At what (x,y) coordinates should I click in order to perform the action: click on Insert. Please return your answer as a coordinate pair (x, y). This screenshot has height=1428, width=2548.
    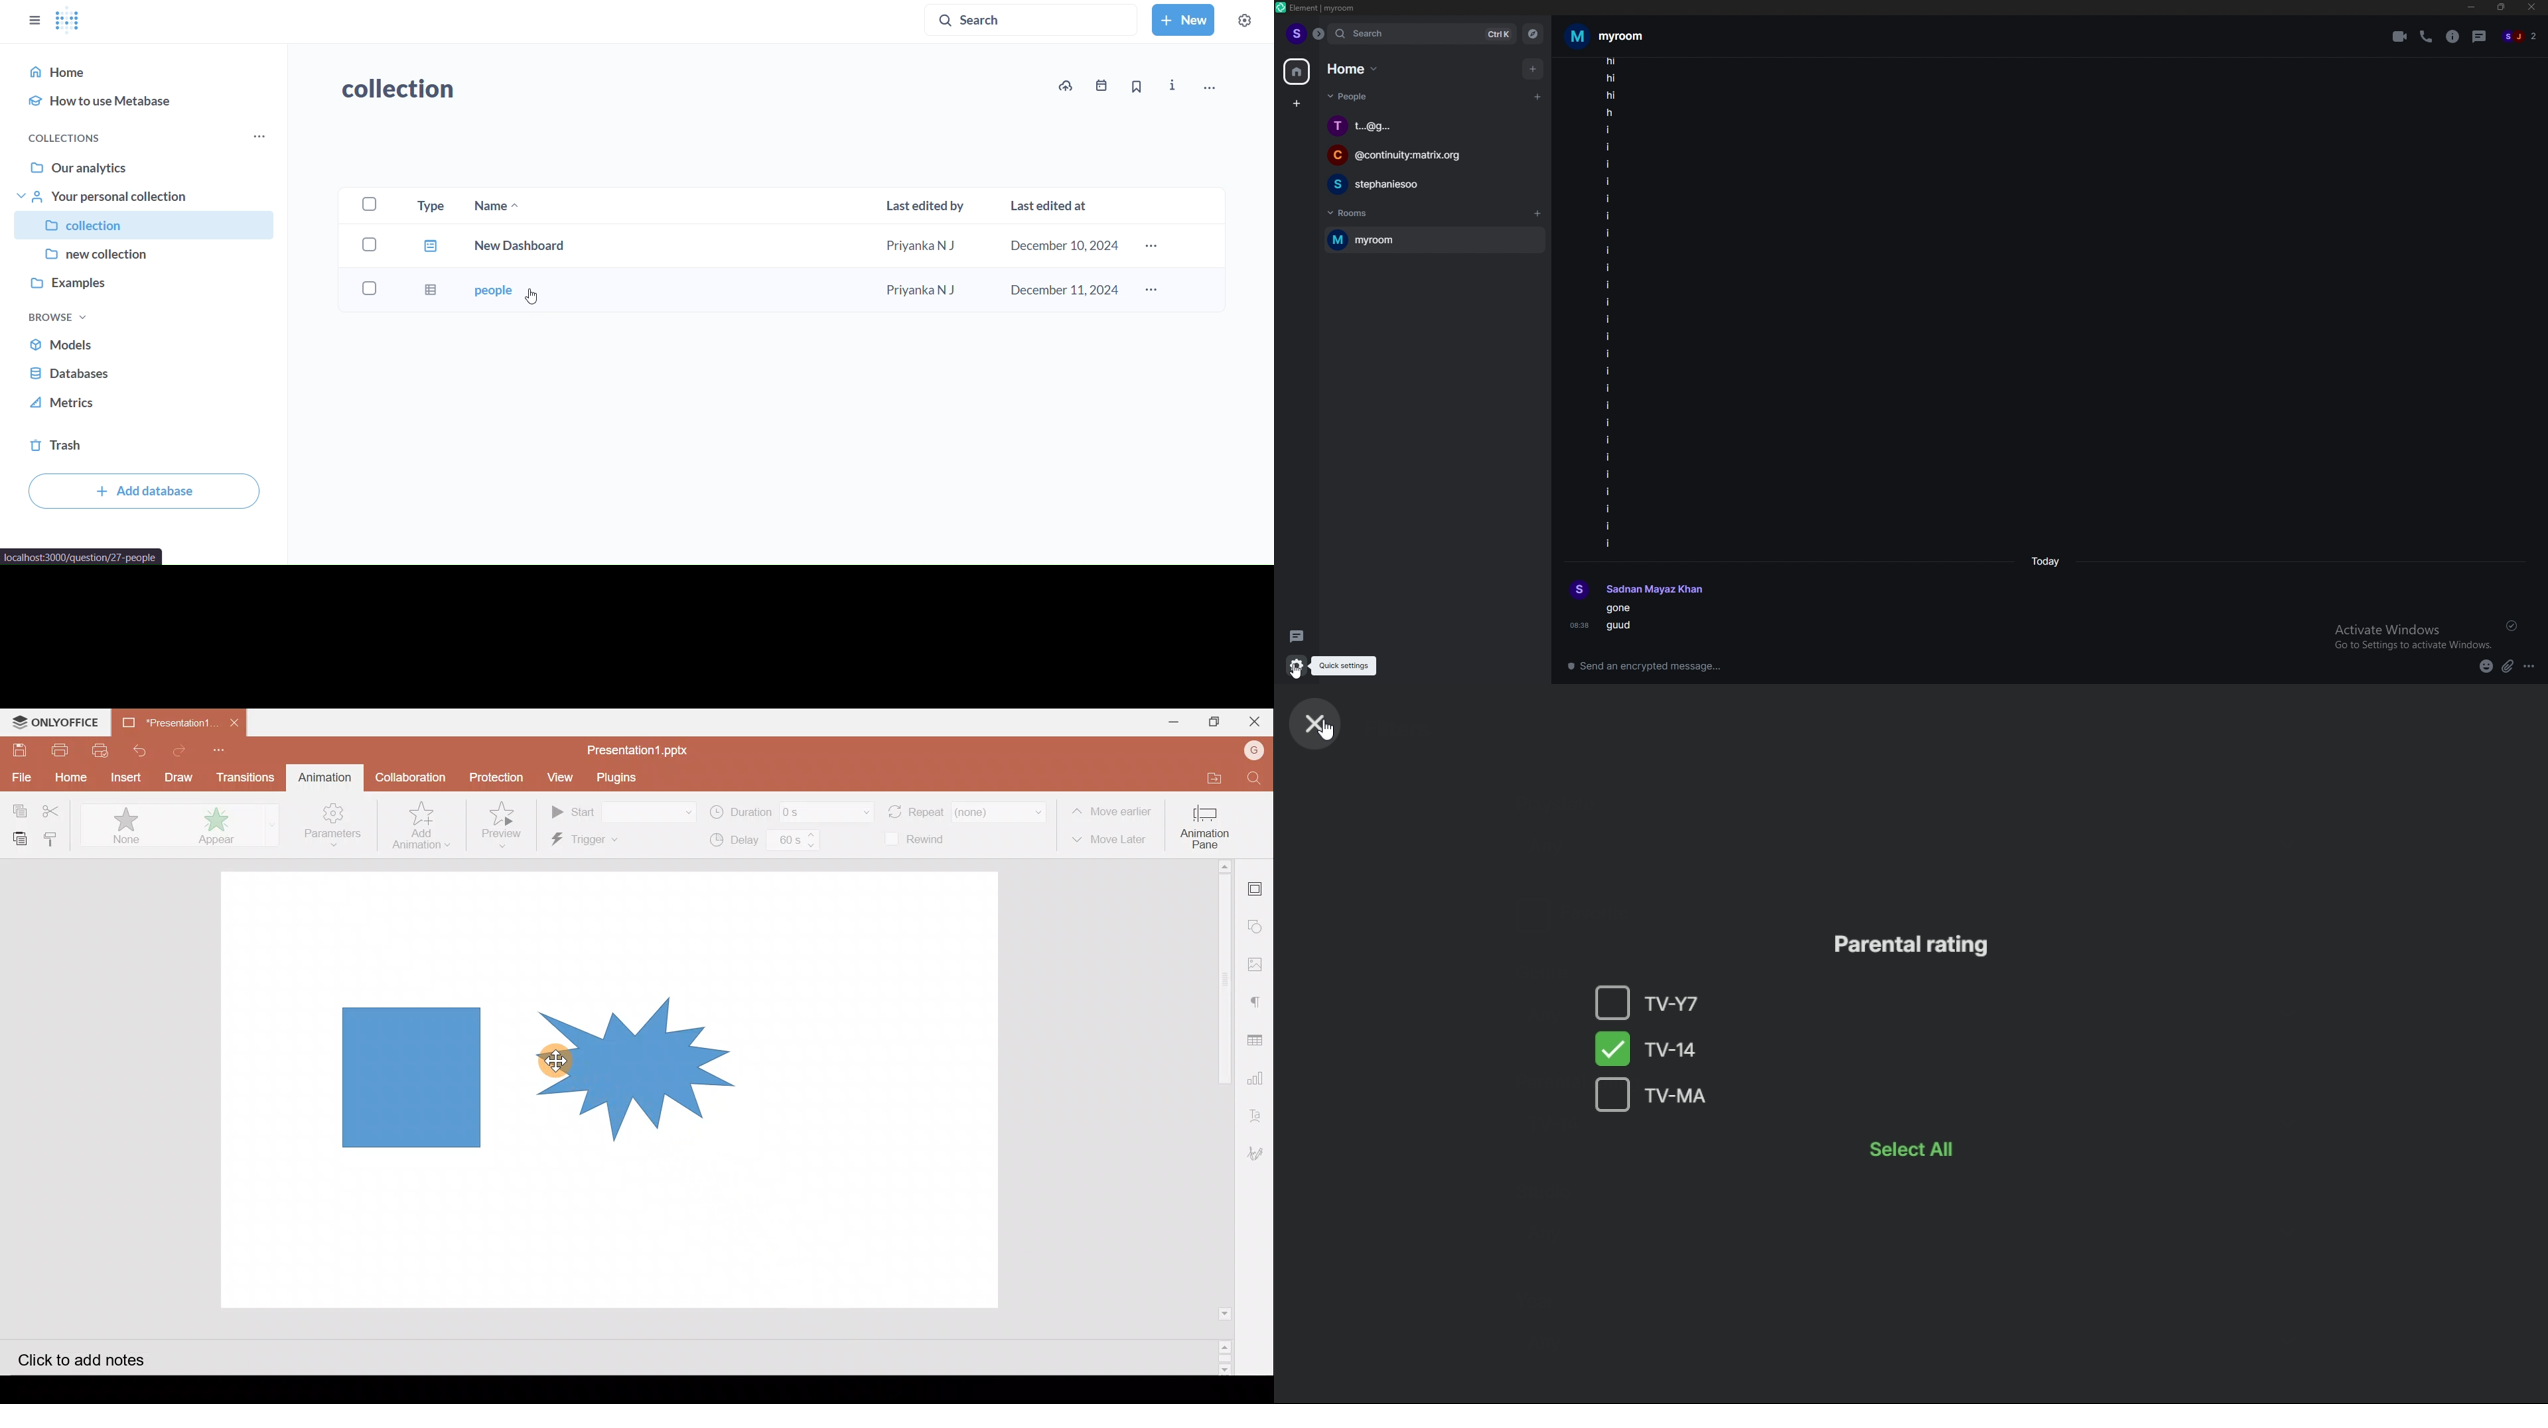
    Looking at the image, I should click on (123, 777).